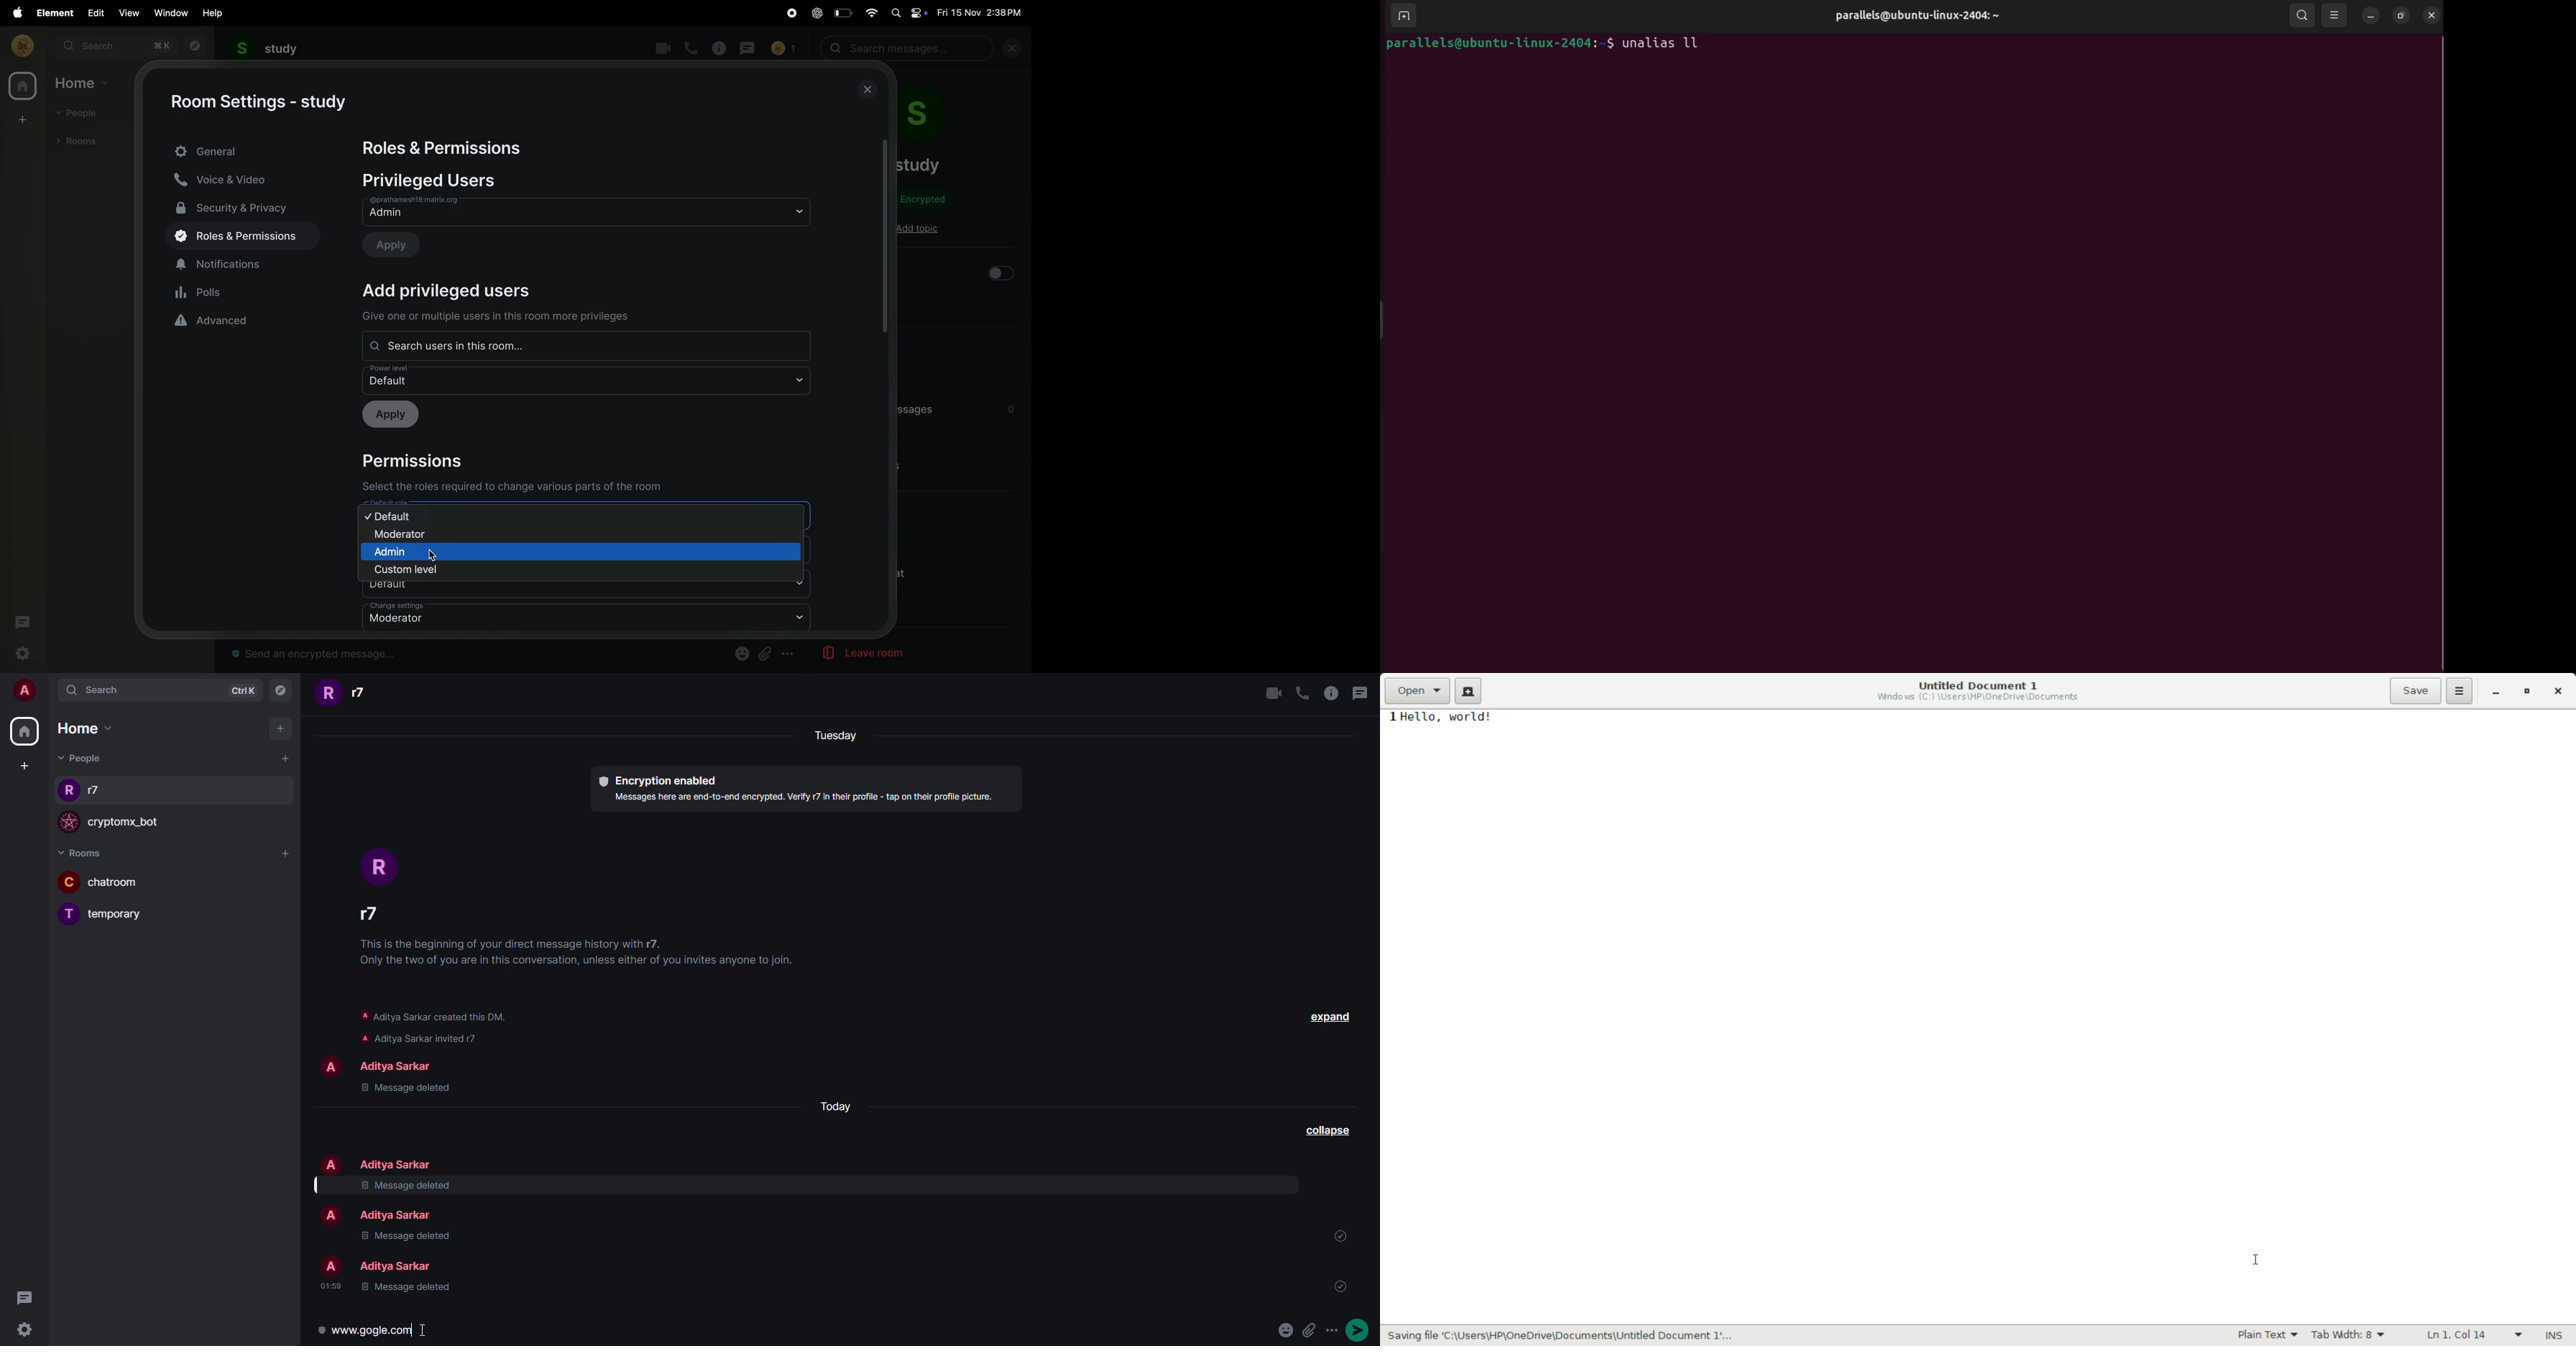 Image resolution: width=2576 pixels, height=1372 pixels. I want to click on create space, so click(21, 119).